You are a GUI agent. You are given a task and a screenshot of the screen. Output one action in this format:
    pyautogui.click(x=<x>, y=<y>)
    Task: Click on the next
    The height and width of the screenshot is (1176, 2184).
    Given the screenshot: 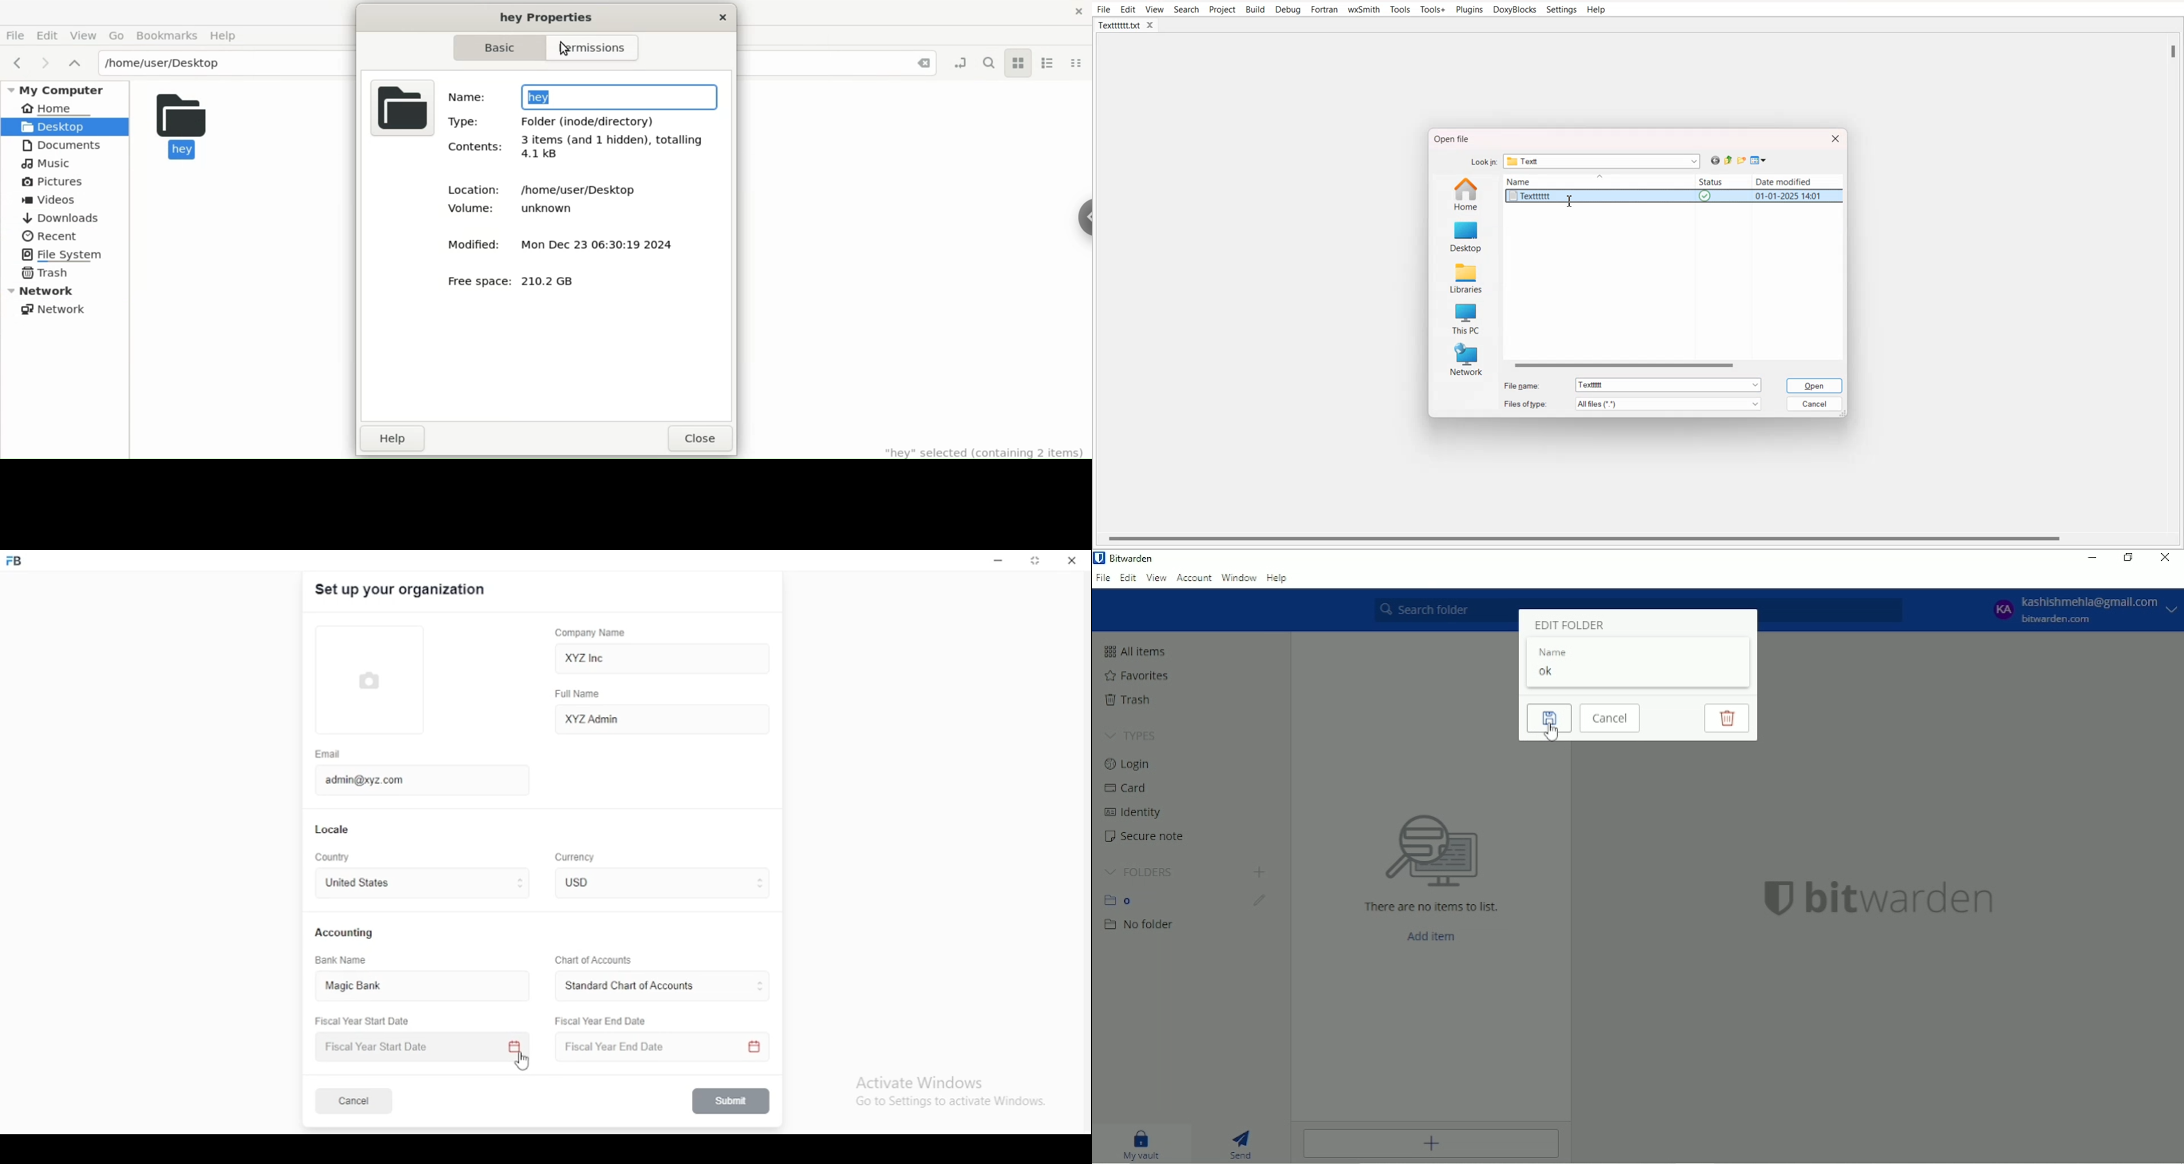 What is the action you would take?
    pyautogui.click(x=42, y=62)
    